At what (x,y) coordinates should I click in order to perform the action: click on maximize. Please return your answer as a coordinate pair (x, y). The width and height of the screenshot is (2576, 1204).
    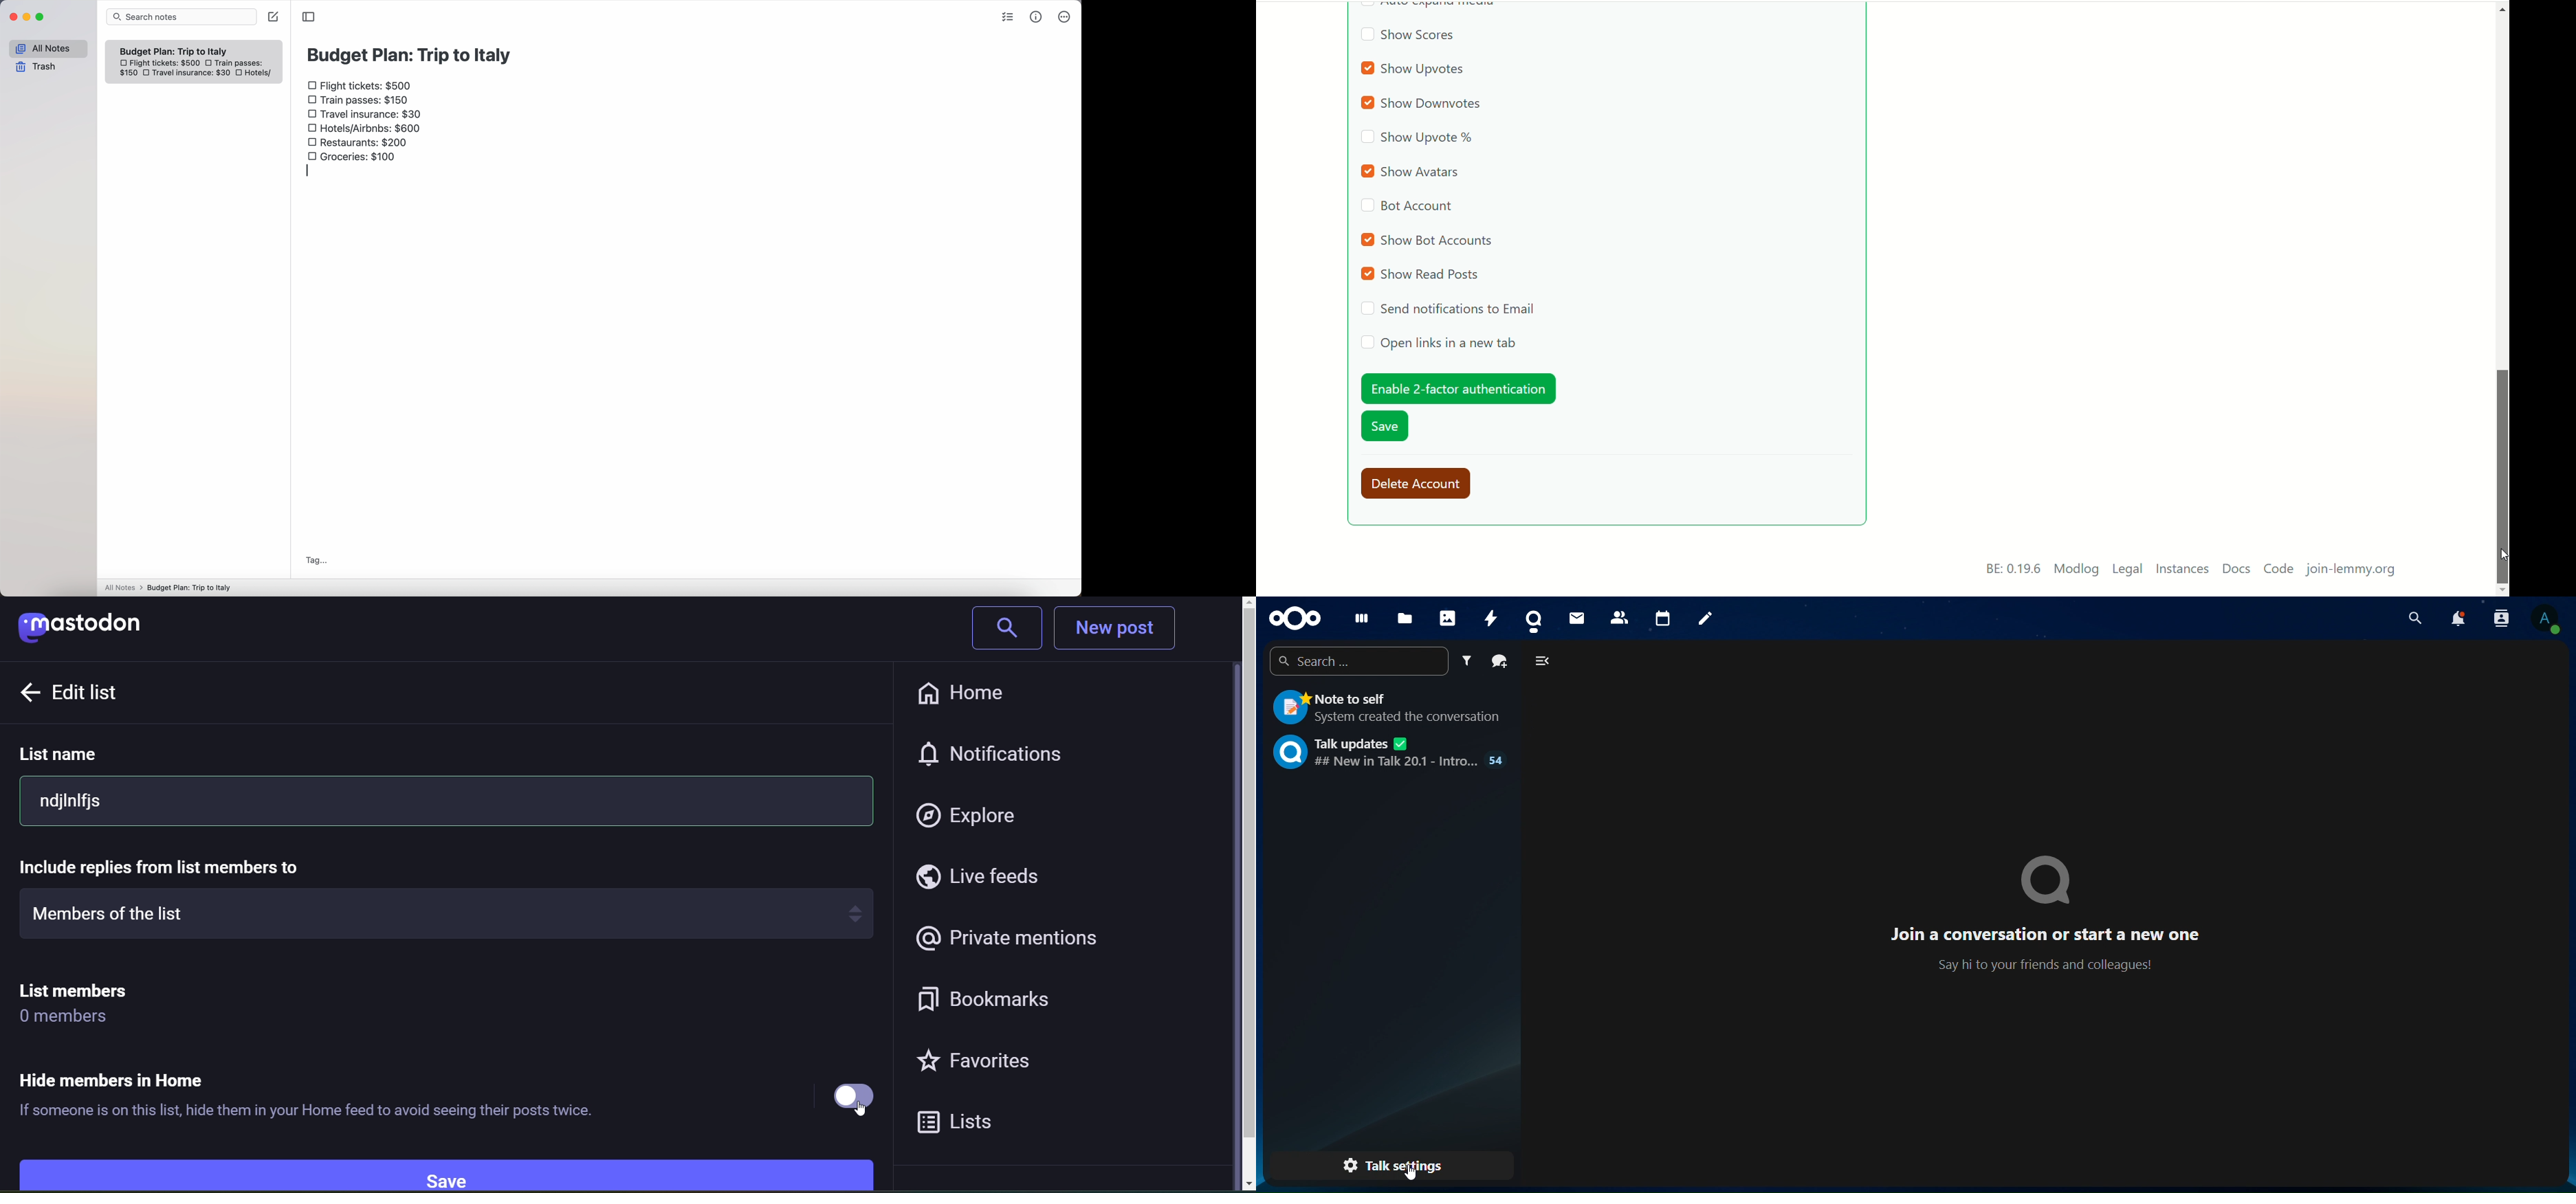
    Looking at the image, I should click on (42, 17).